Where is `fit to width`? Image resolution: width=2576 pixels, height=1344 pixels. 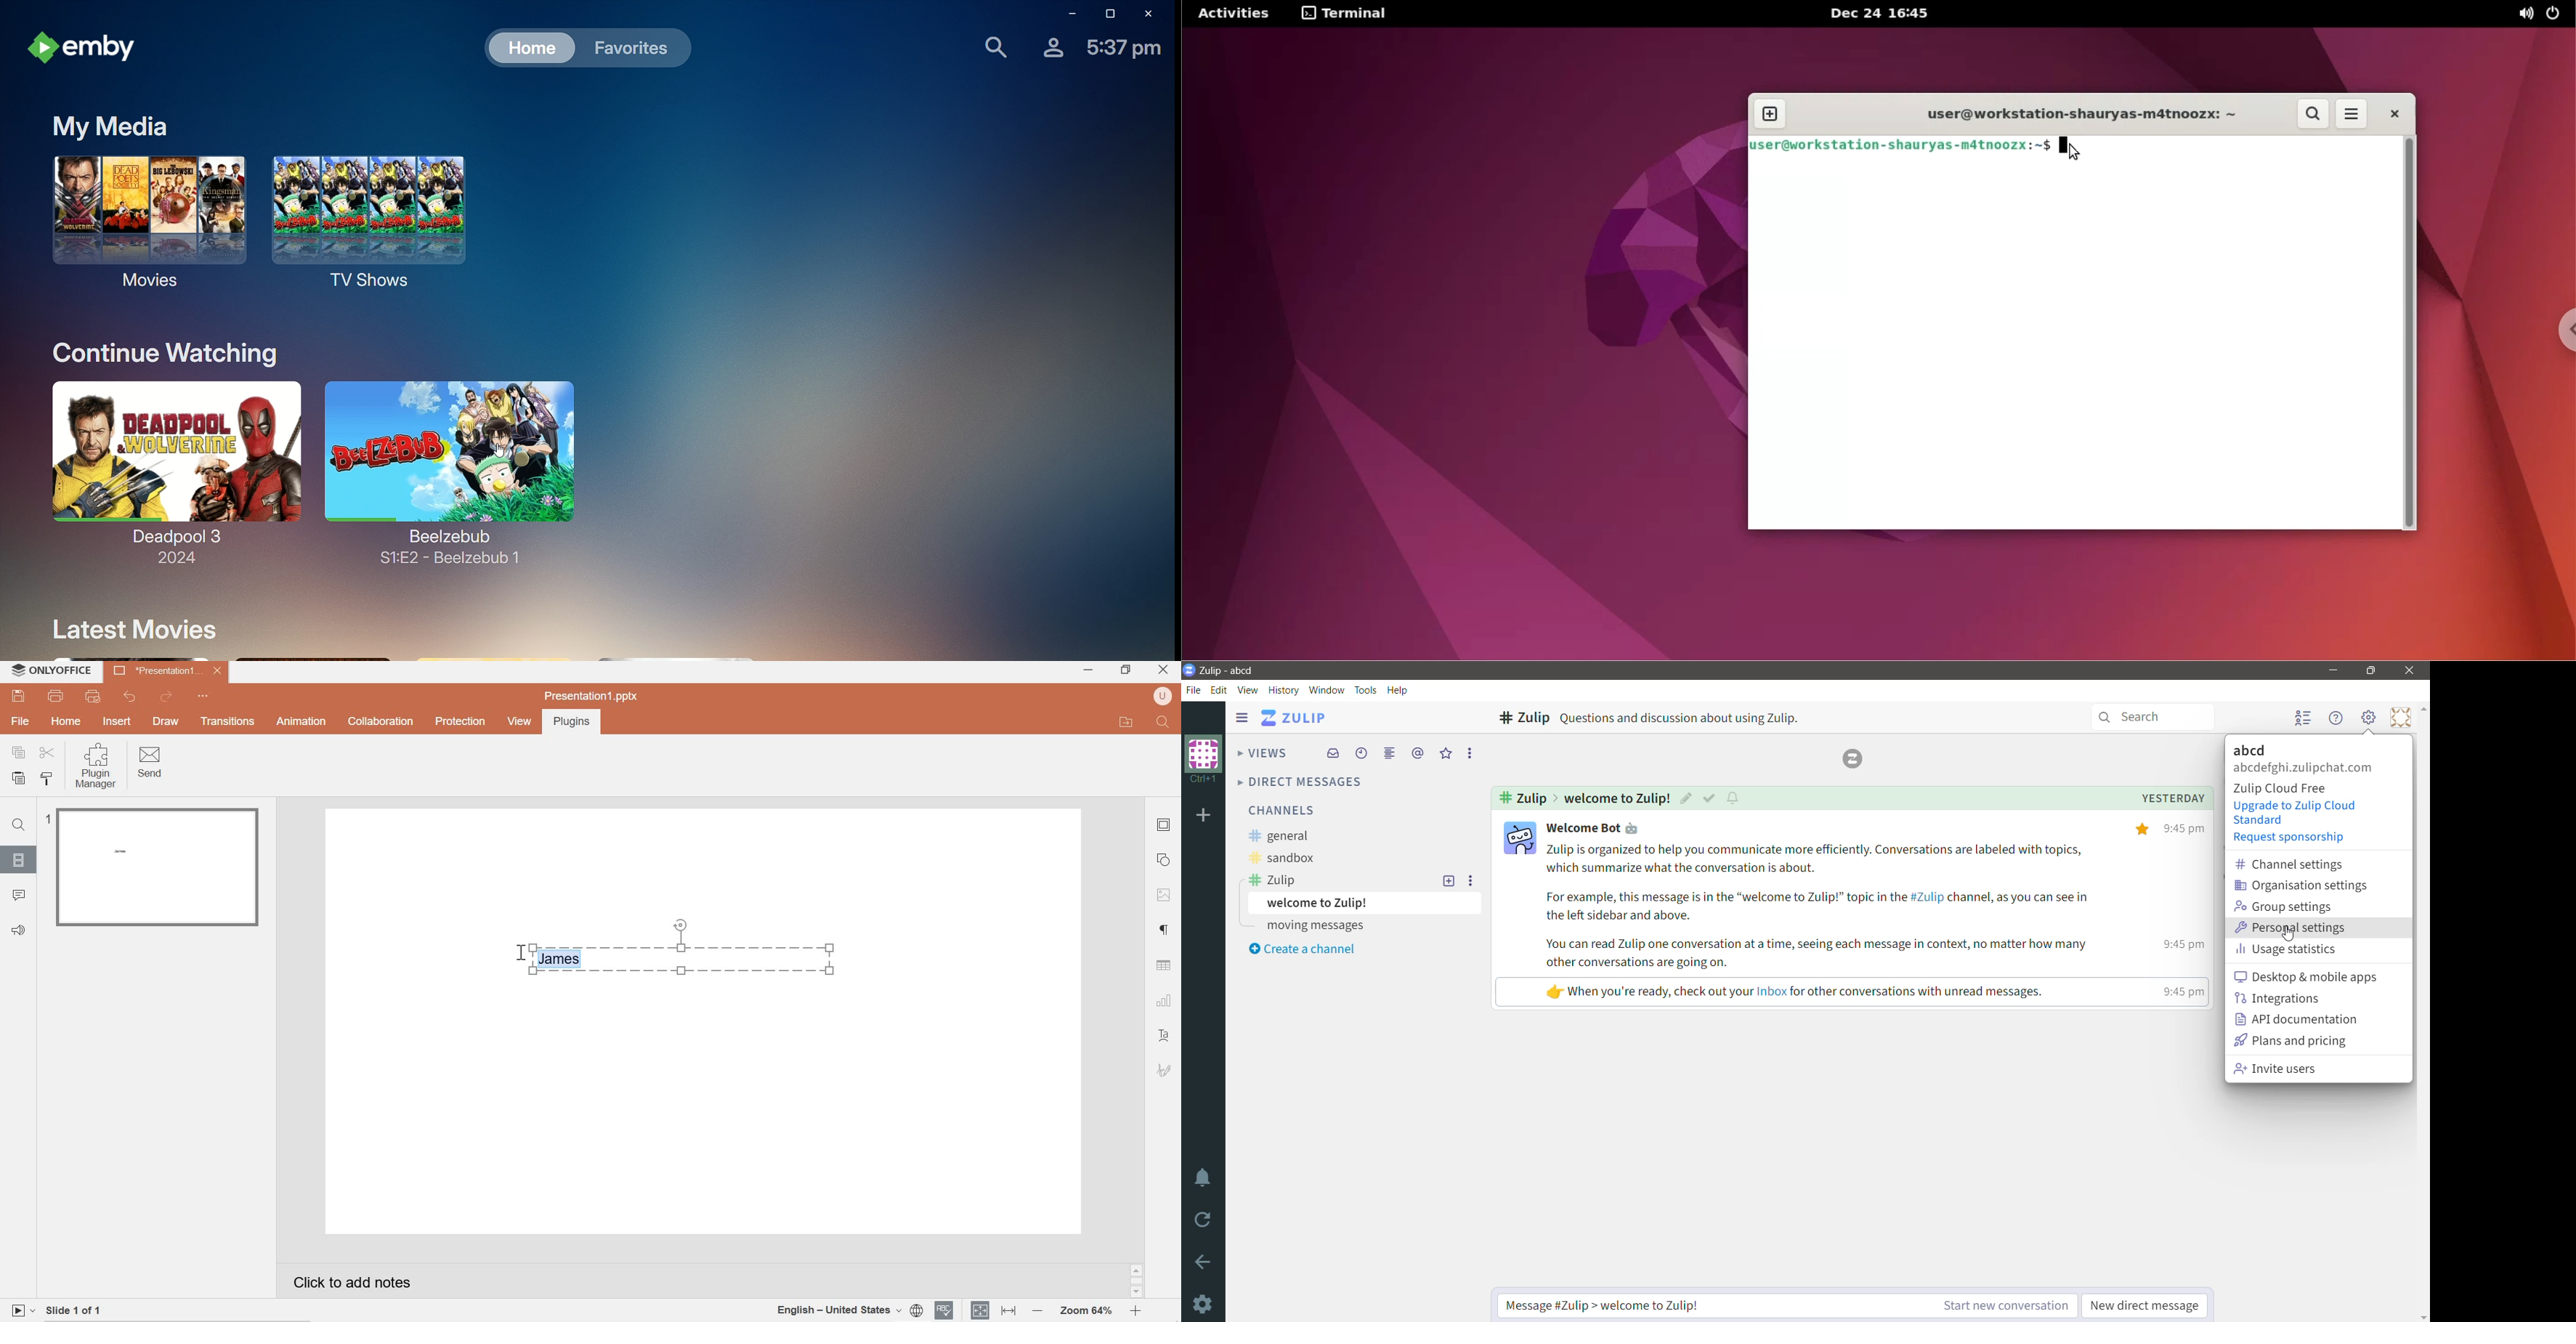
fit to width is located at coordinates (1008, 1311).